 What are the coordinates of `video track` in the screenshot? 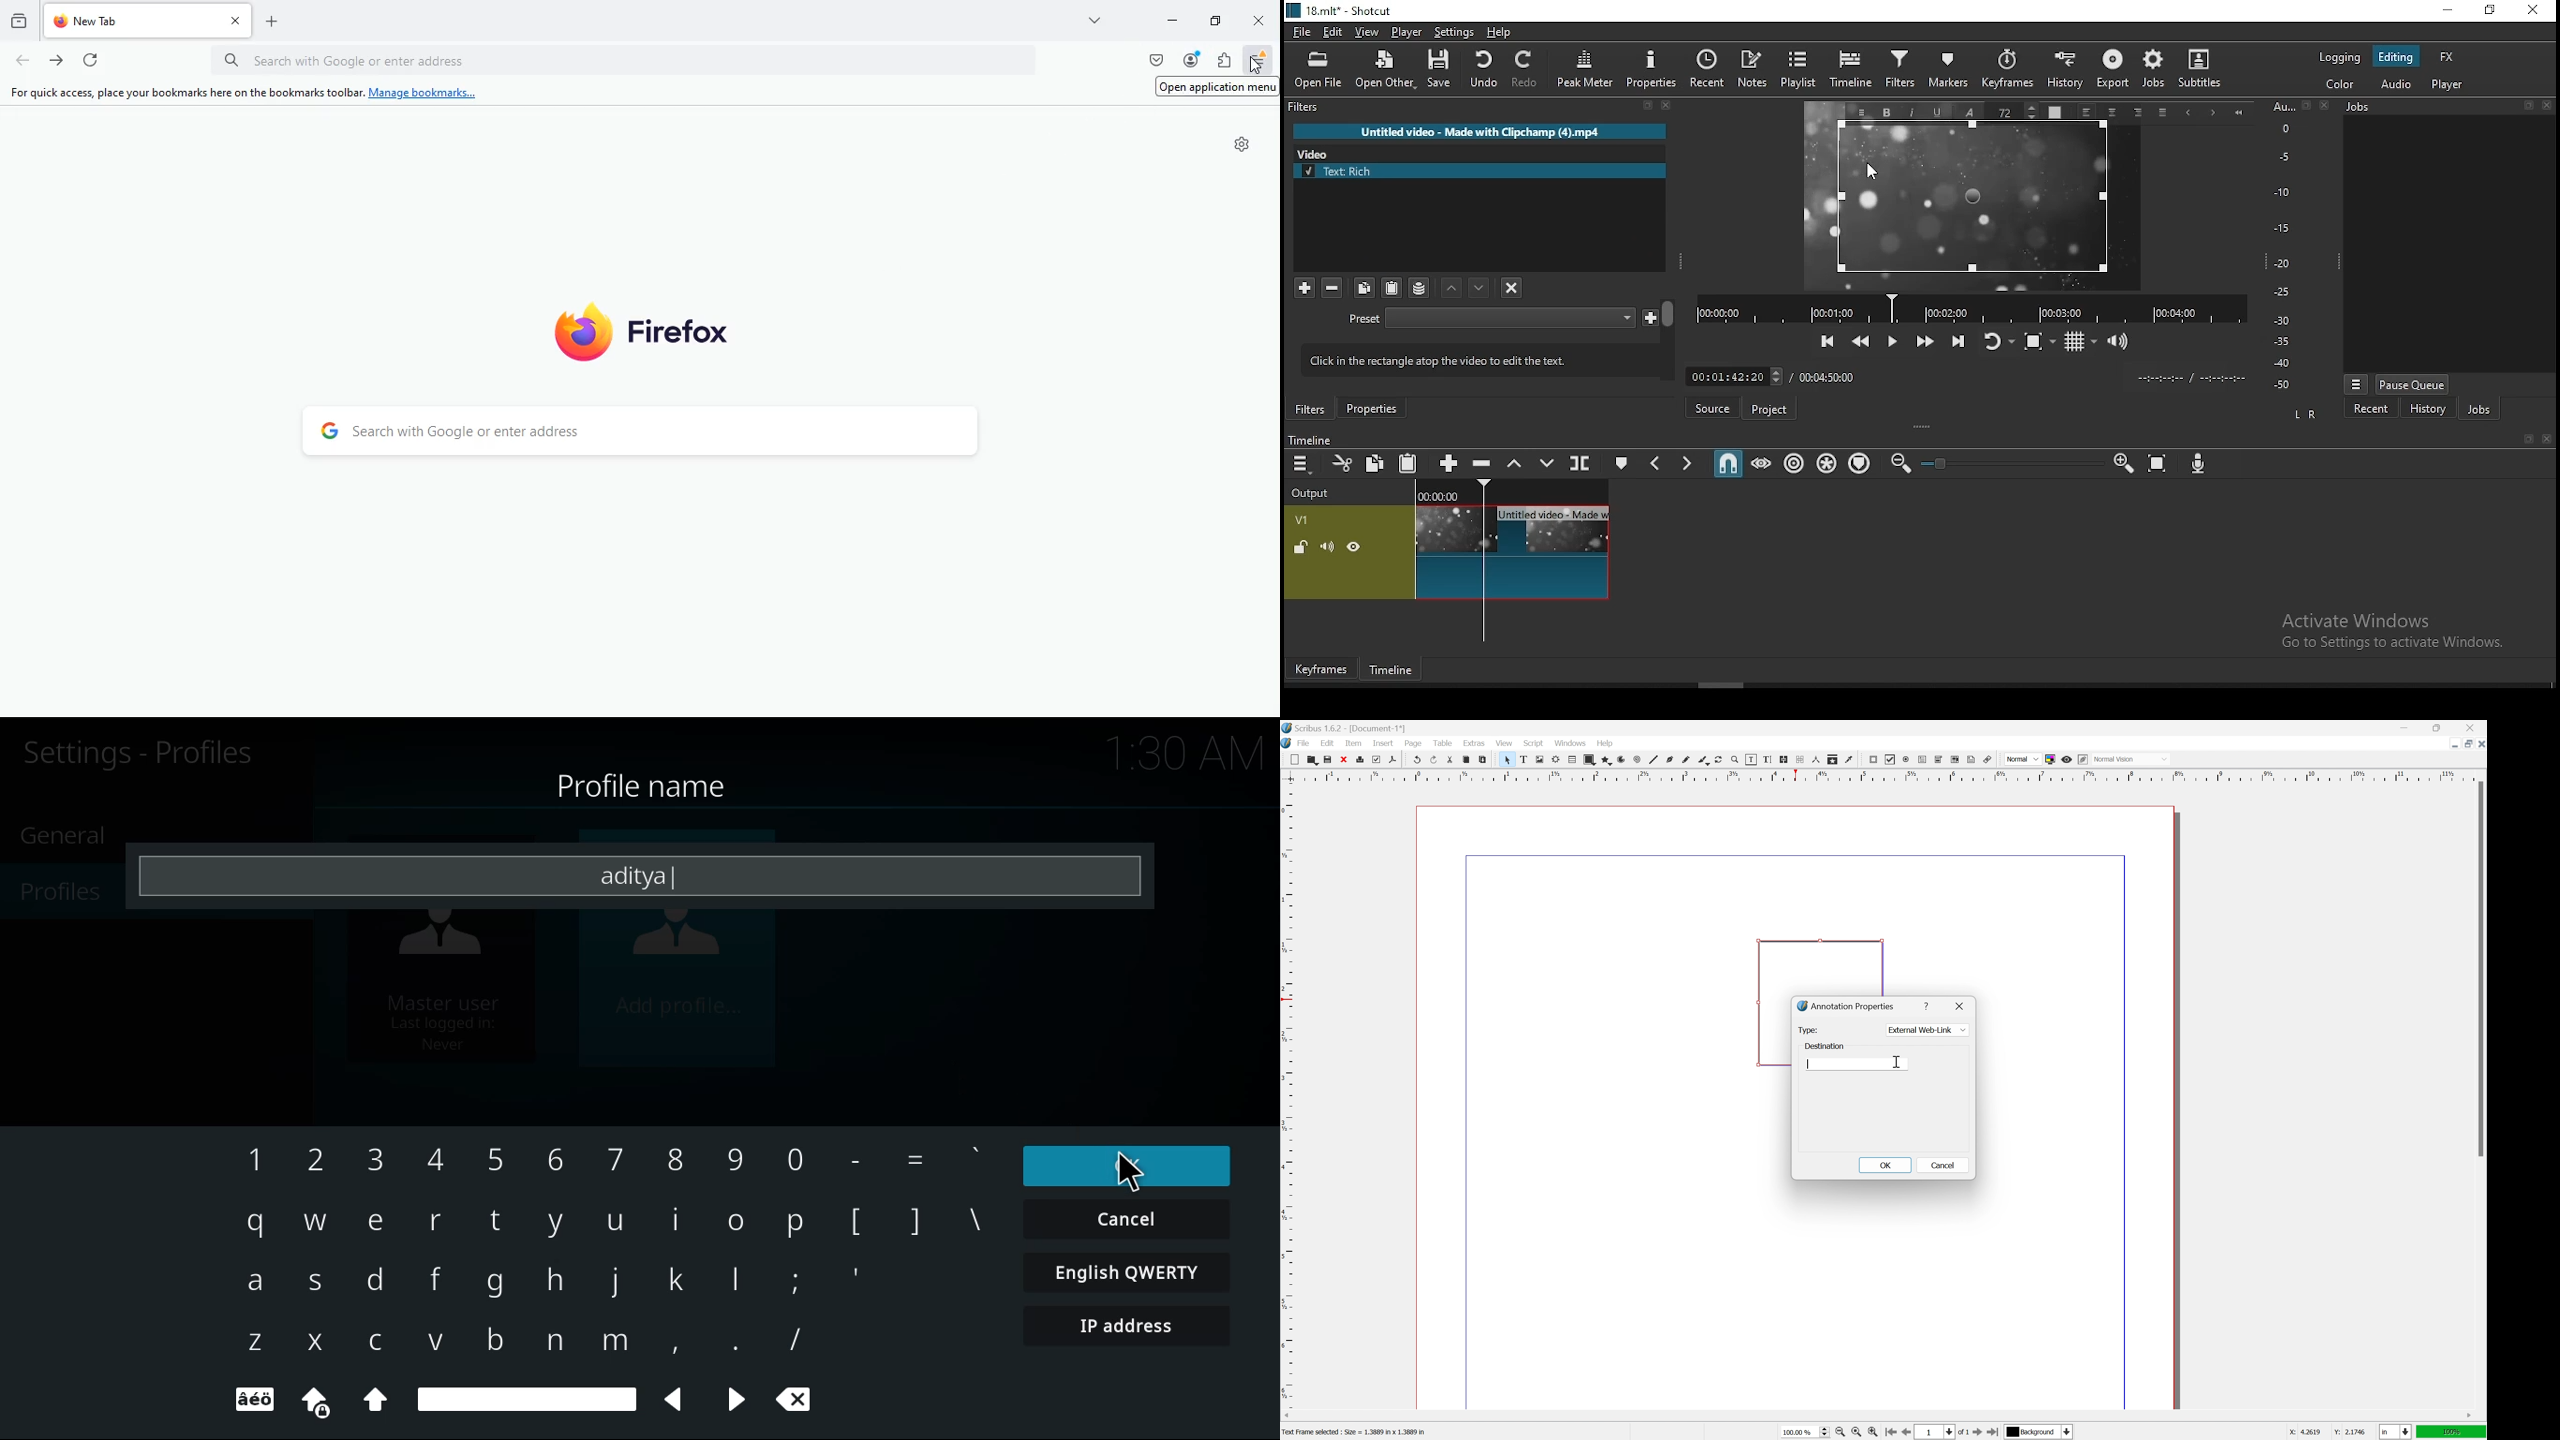 It's located at (1447, 552).